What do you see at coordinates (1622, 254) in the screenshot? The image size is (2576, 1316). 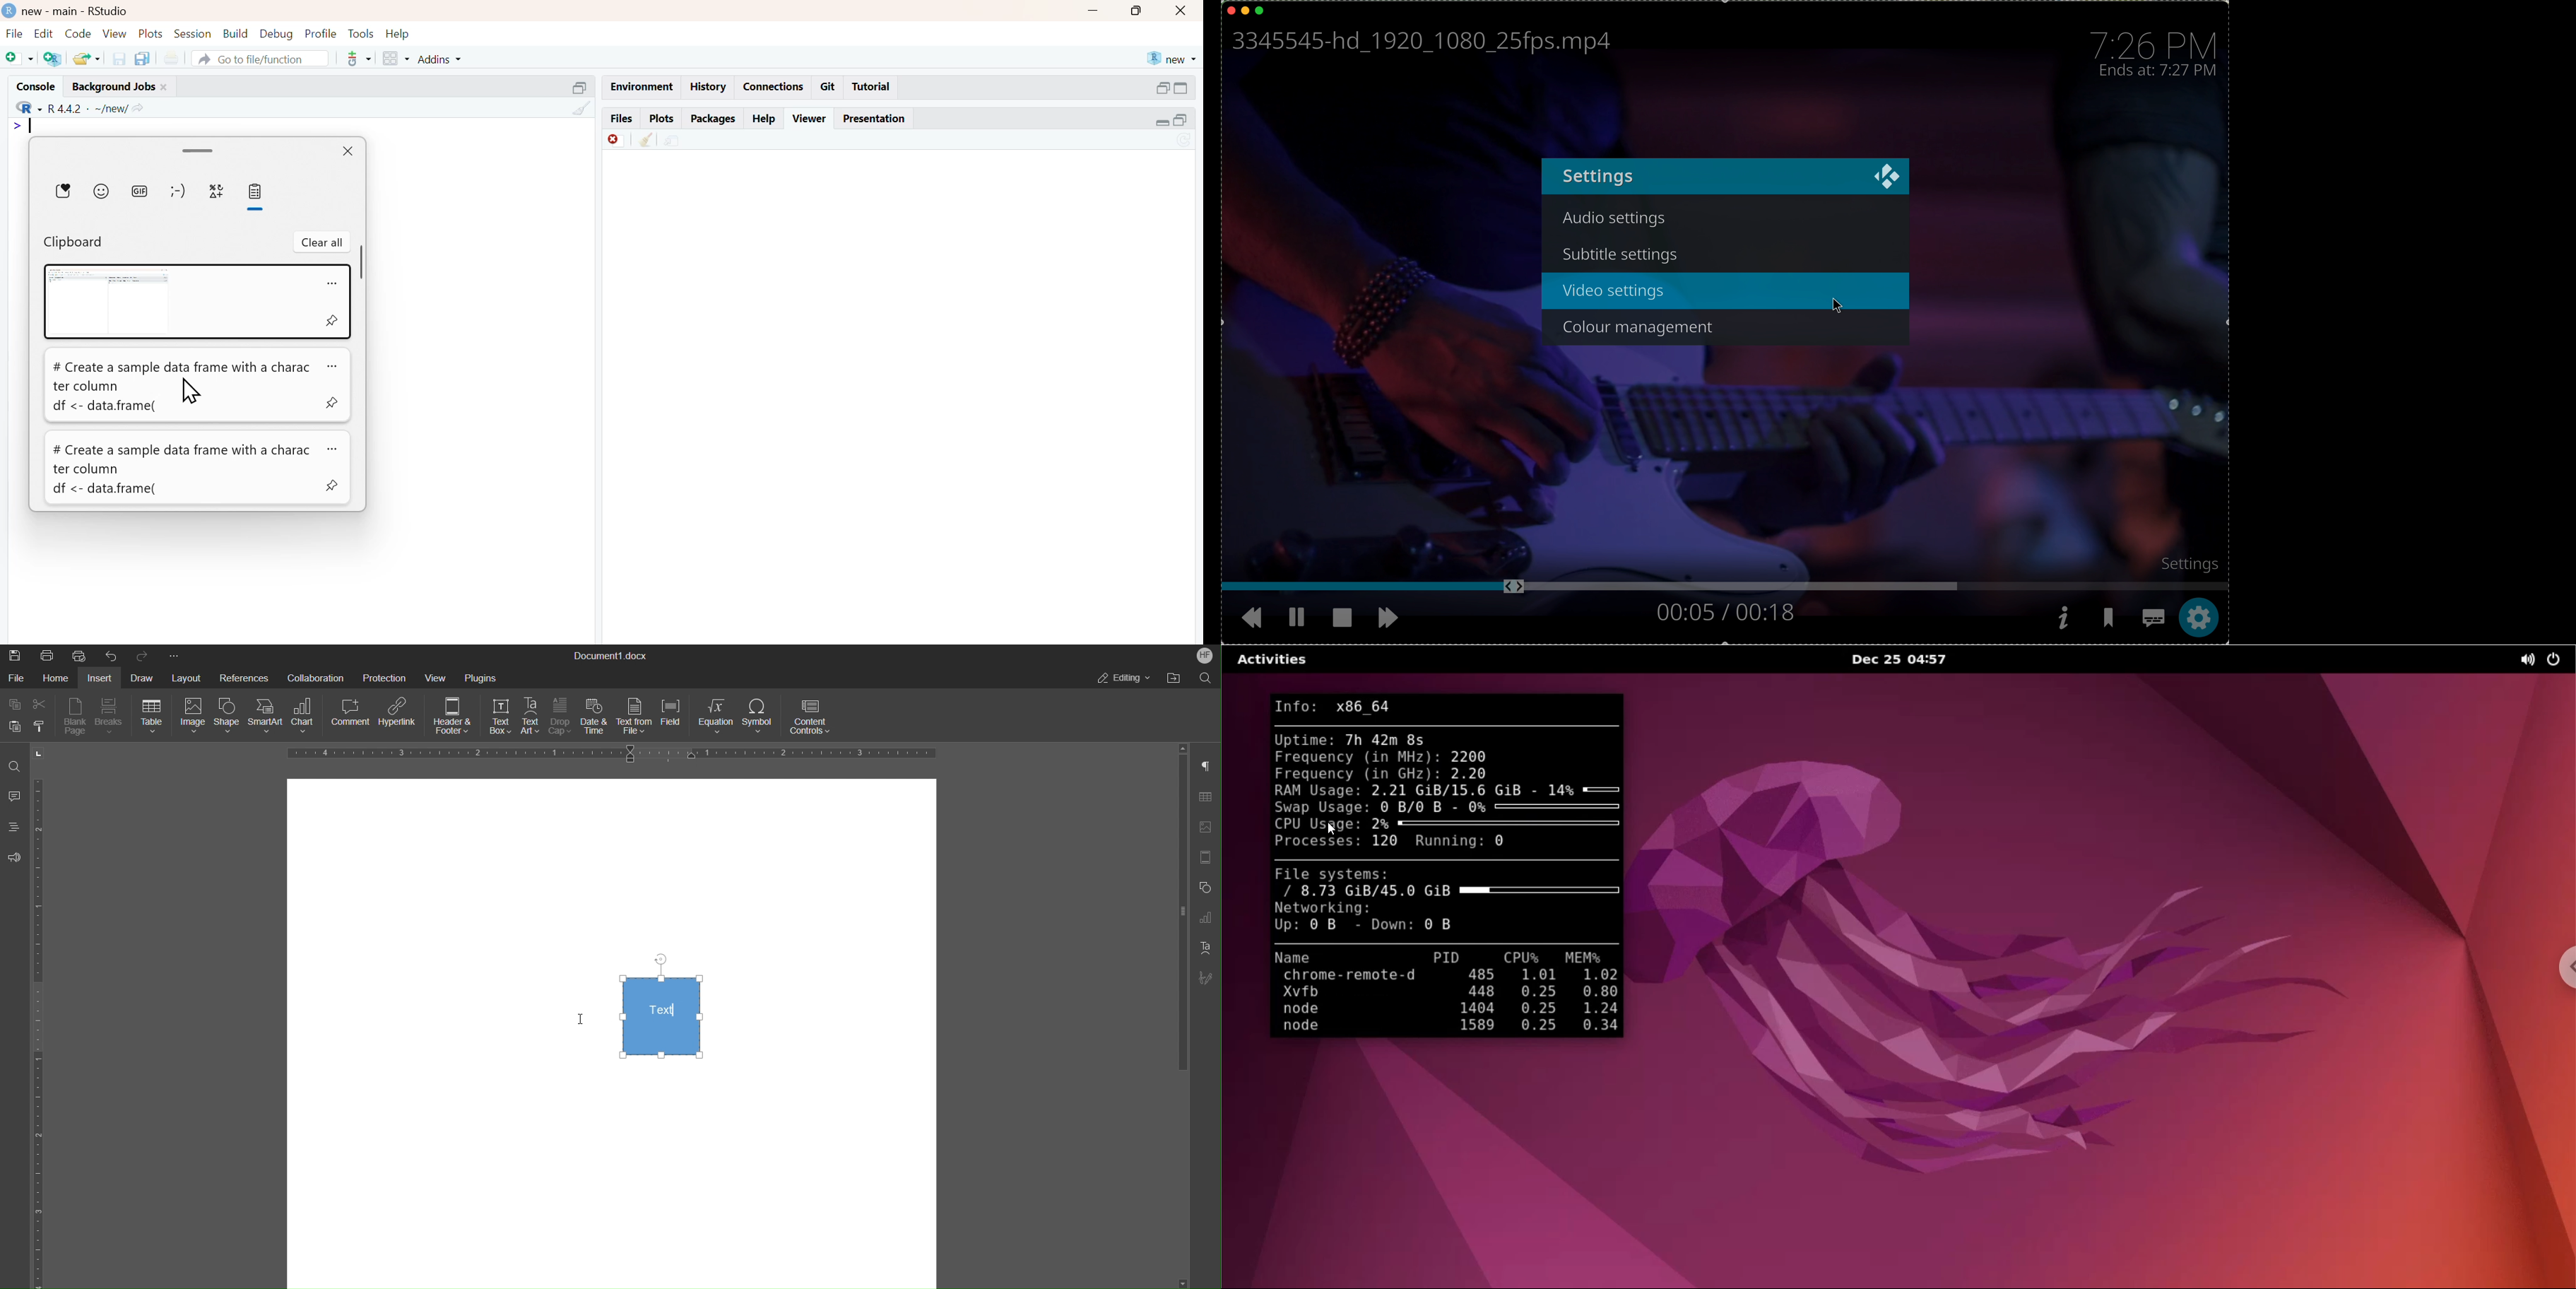 I see `subtitle settings` at bounding box center [1622, 254].